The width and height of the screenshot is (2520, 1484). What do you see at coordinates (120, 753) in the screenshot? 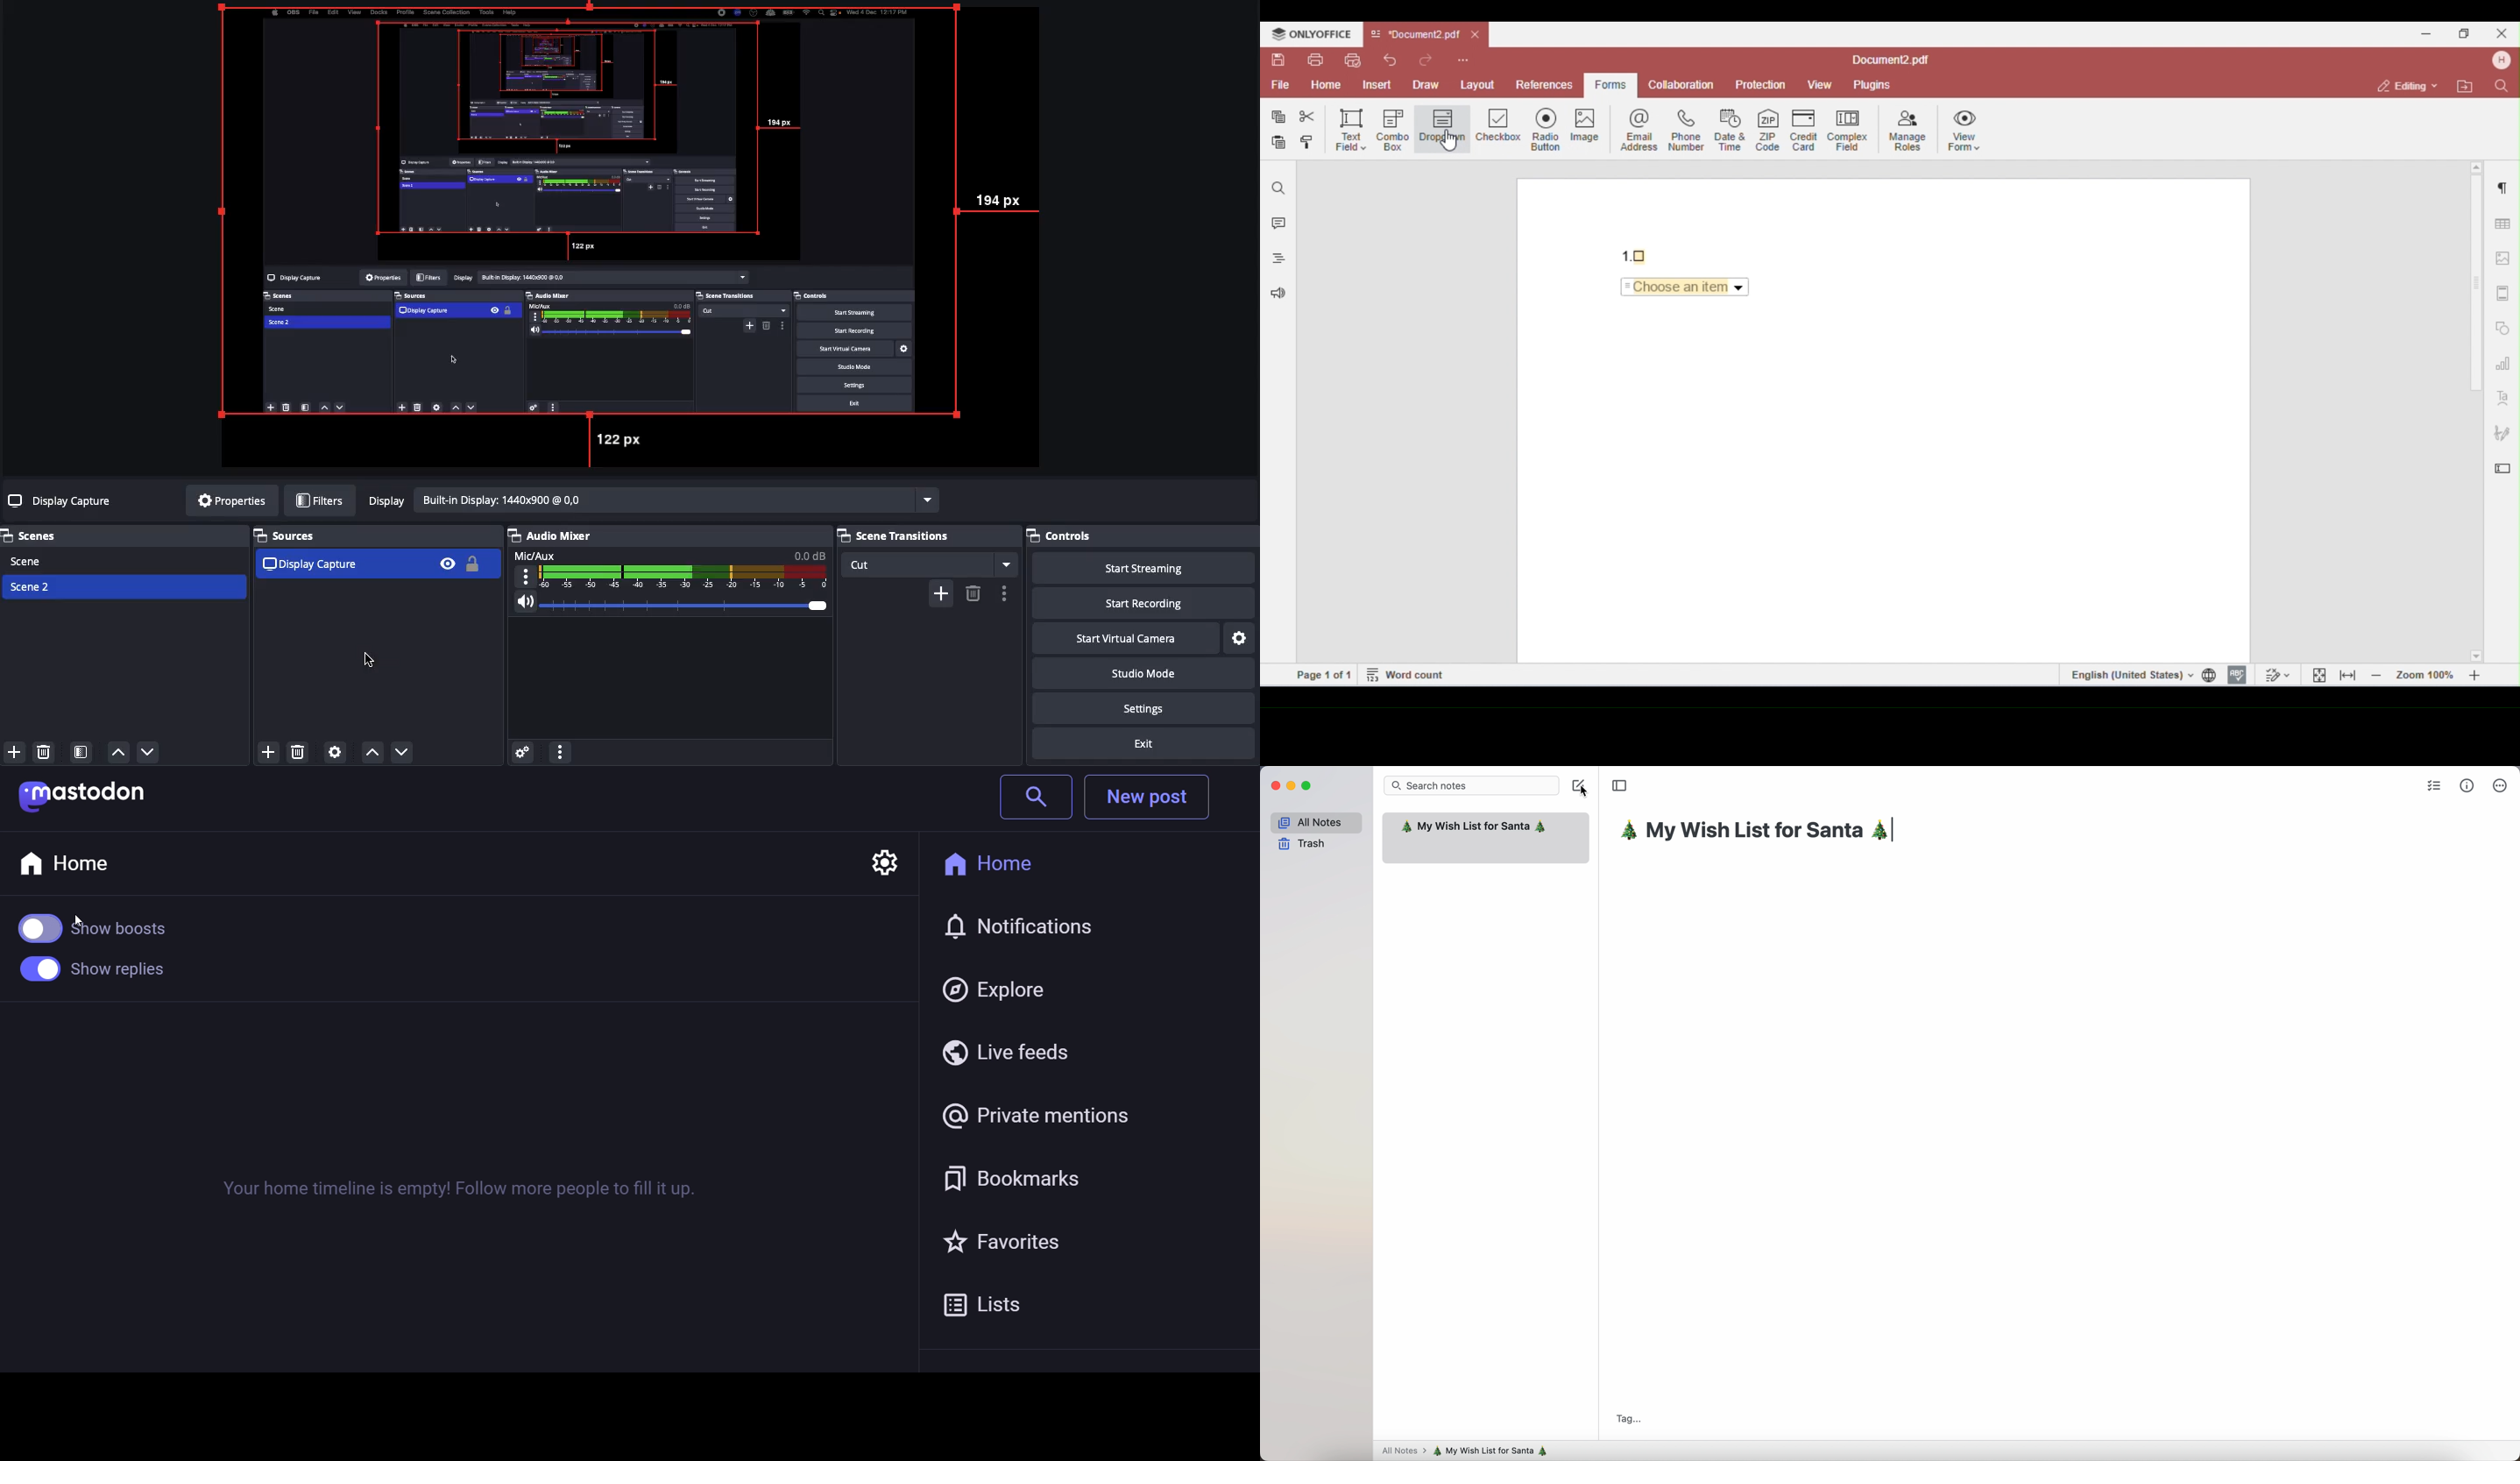
I see `Move up` at bounding box center [120, 753].